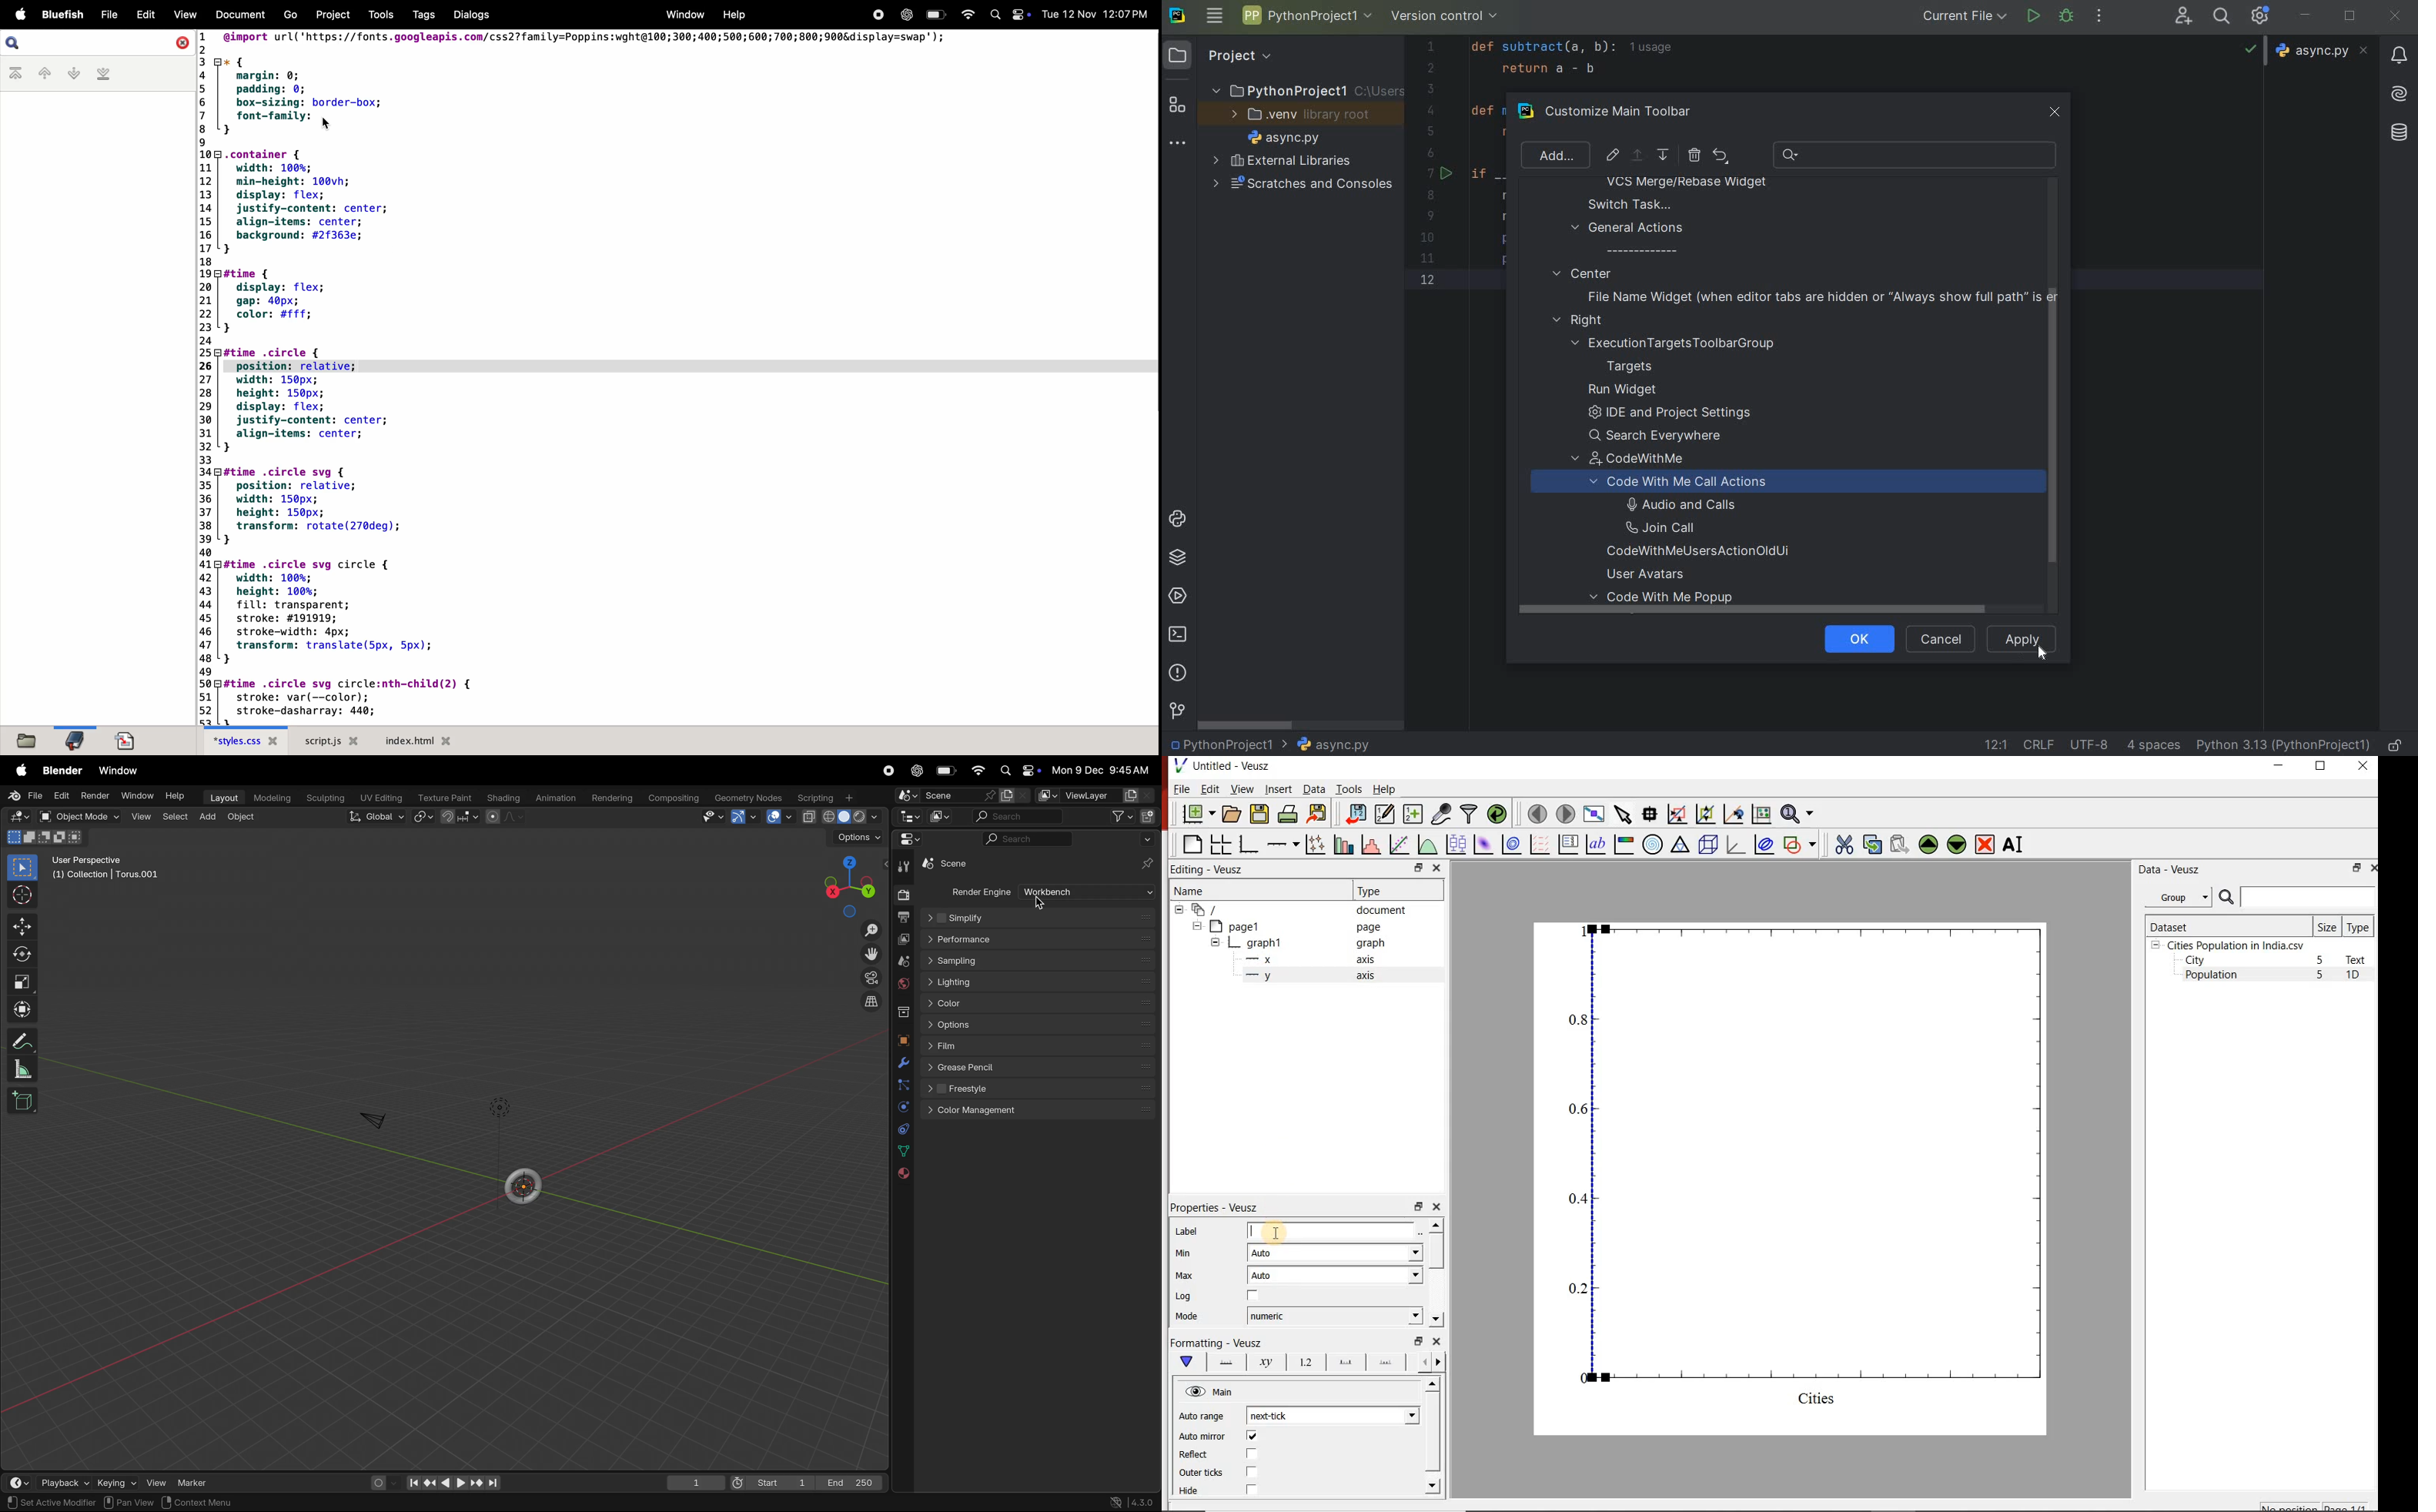 This screenshot has height=1512, width=2436. What do you see at coordinates (1417, 1341) in the screenshot?
I see `restore` at bounding box center [1417, 1341].